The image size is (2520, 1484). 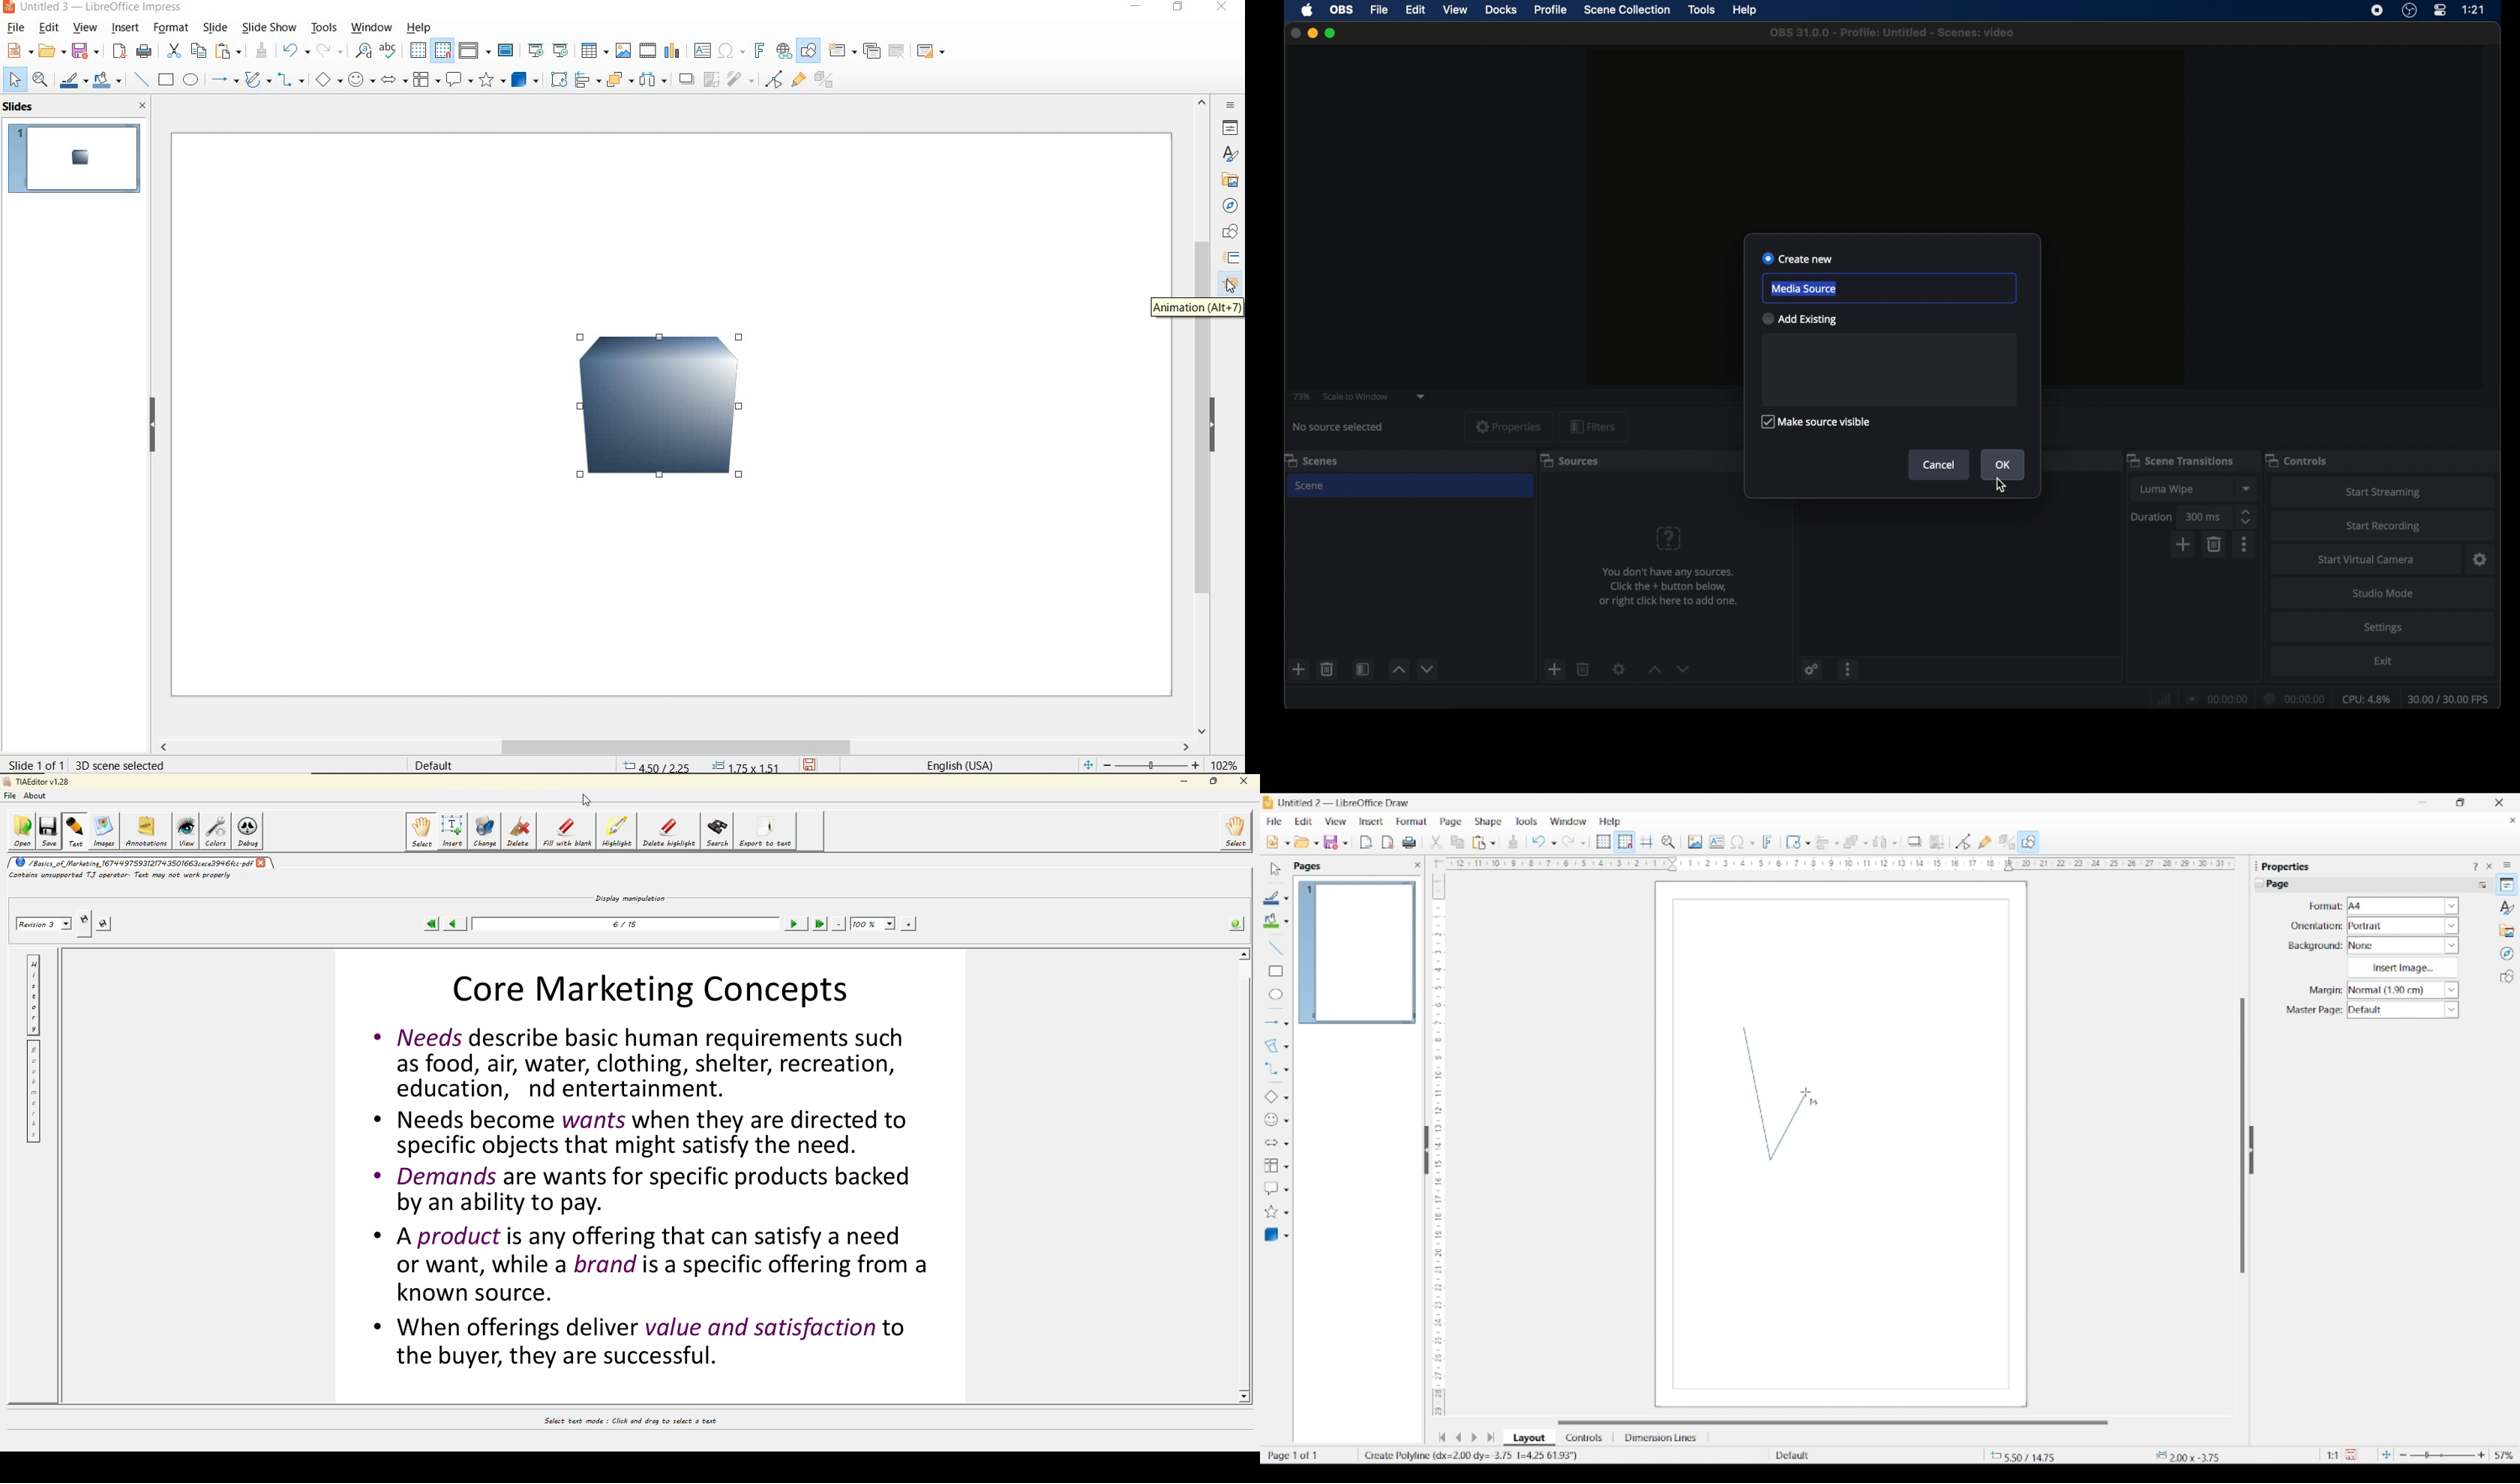 I want to click on lines and arrows, so click(x=225, y=82).